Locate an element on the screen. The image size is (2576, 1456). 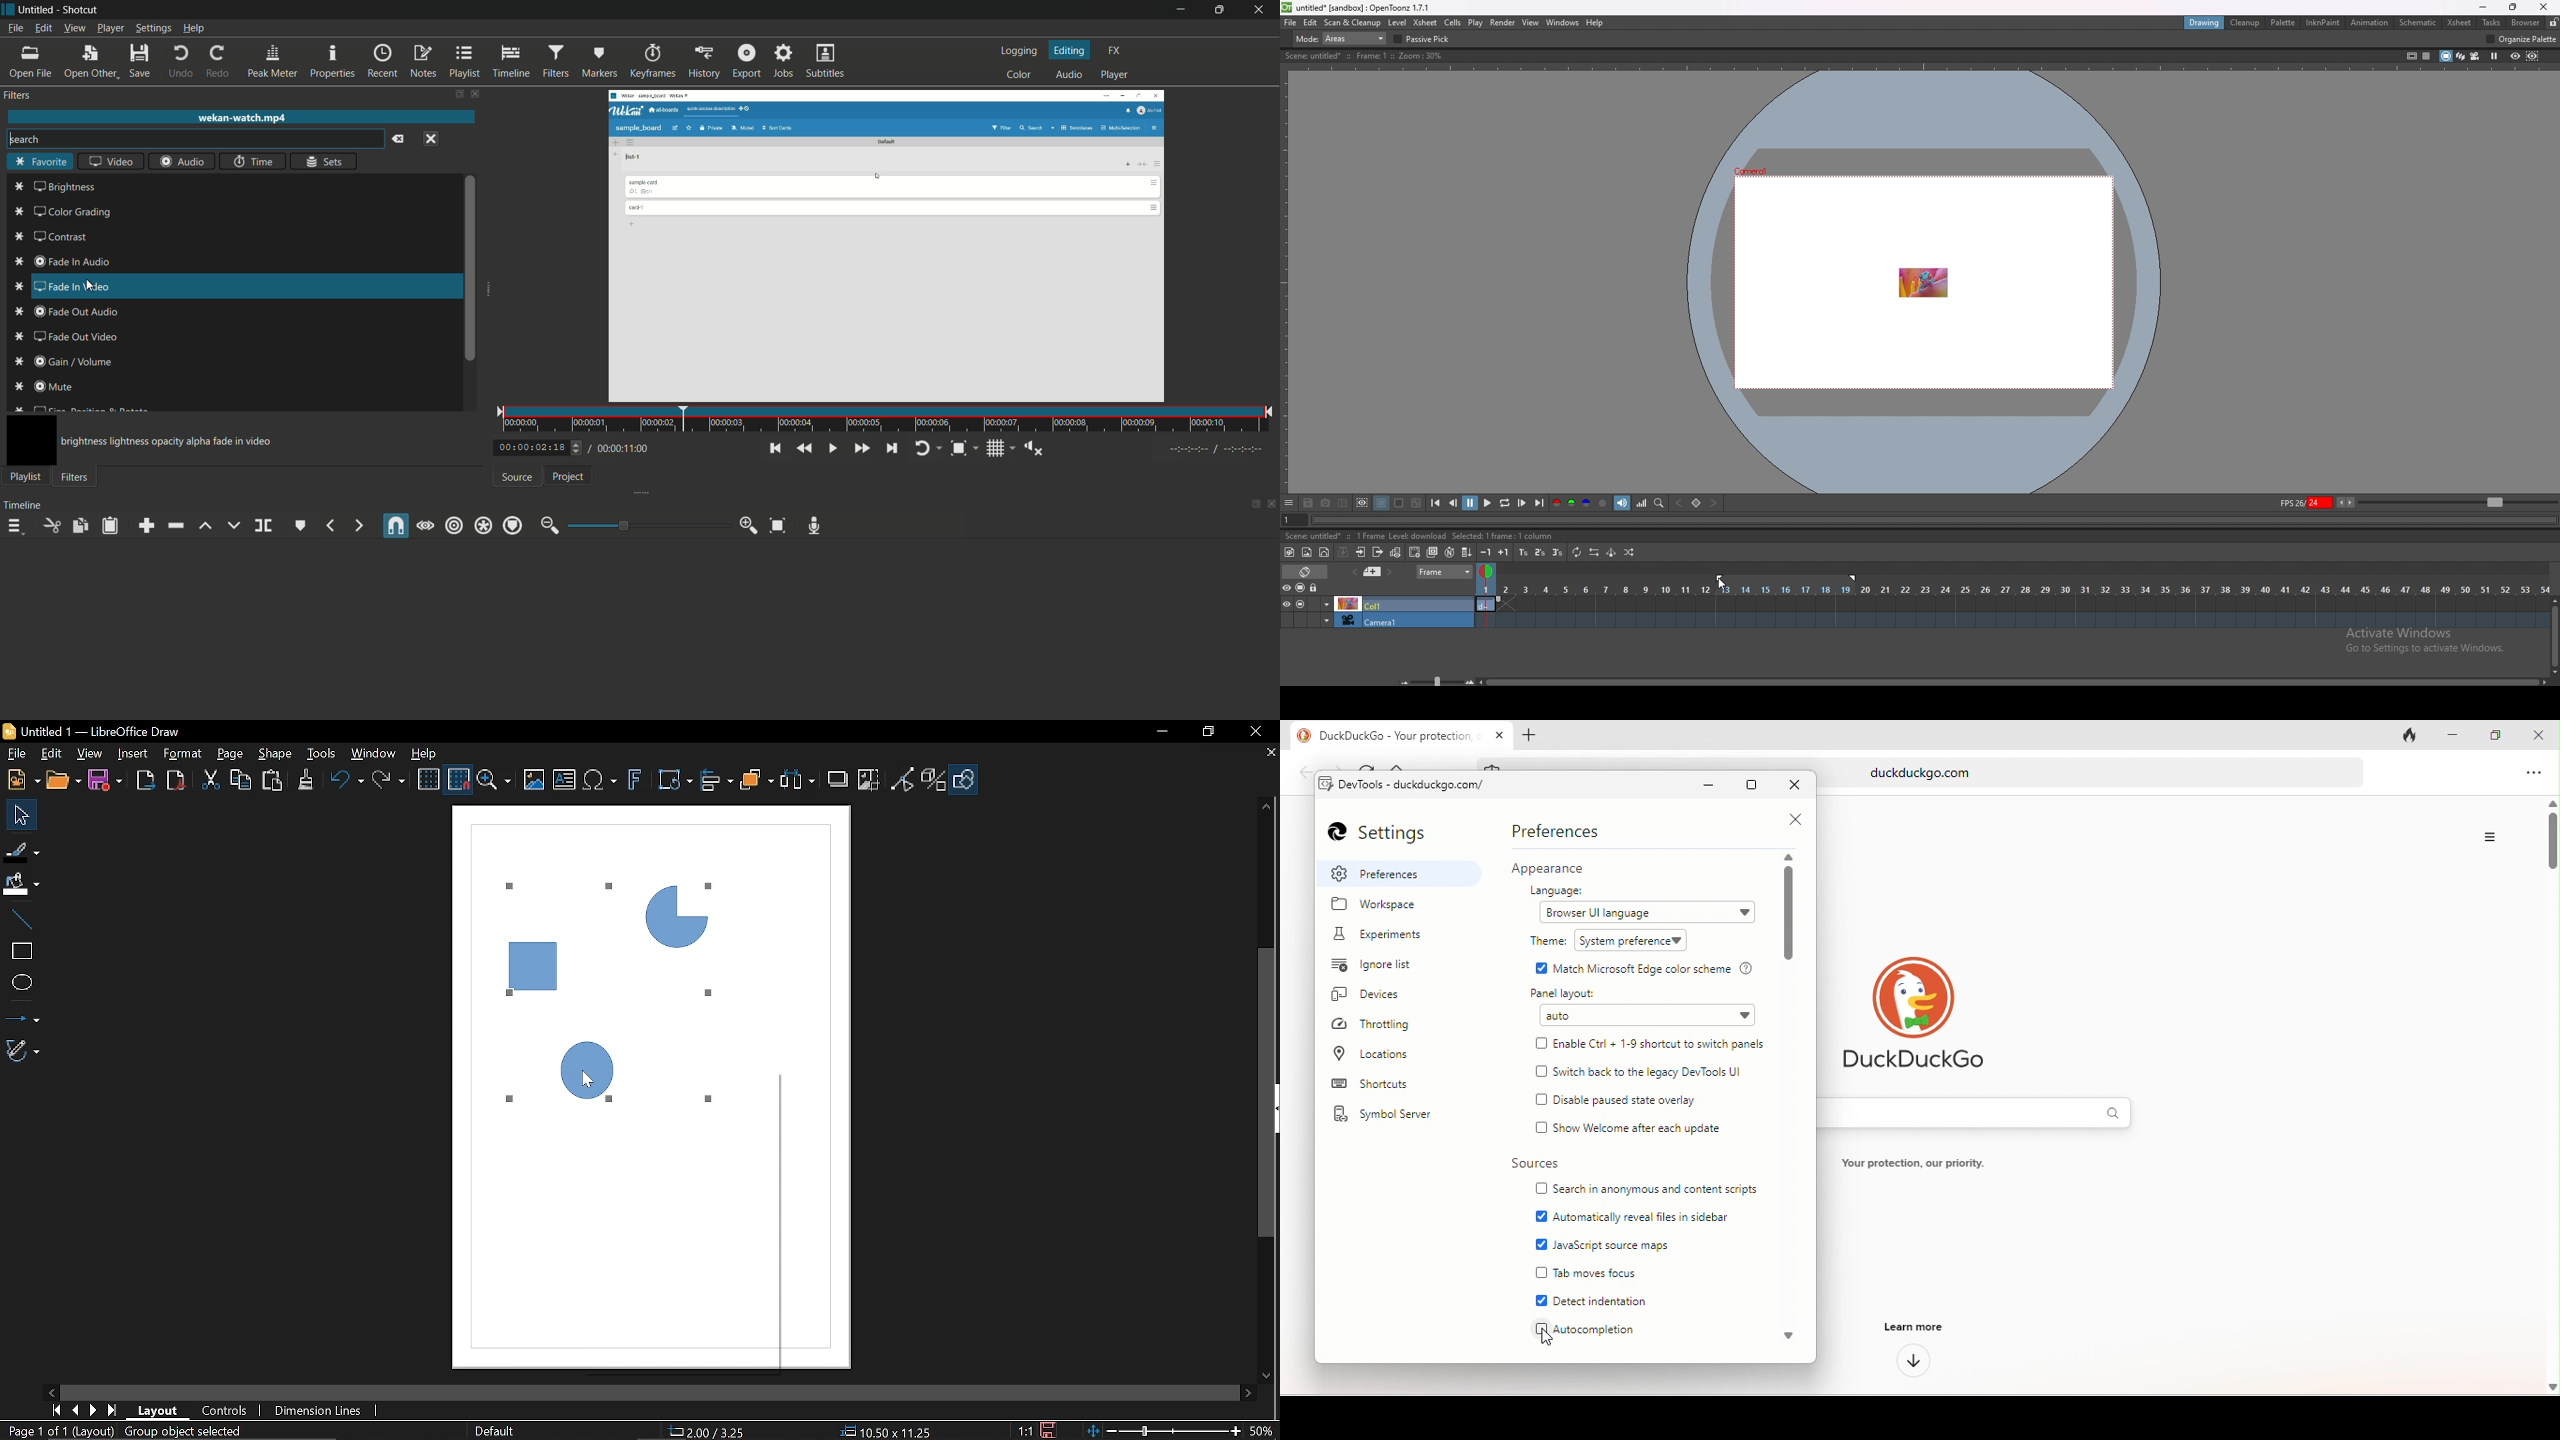
Insert equation is located at coordinates (603, 782).